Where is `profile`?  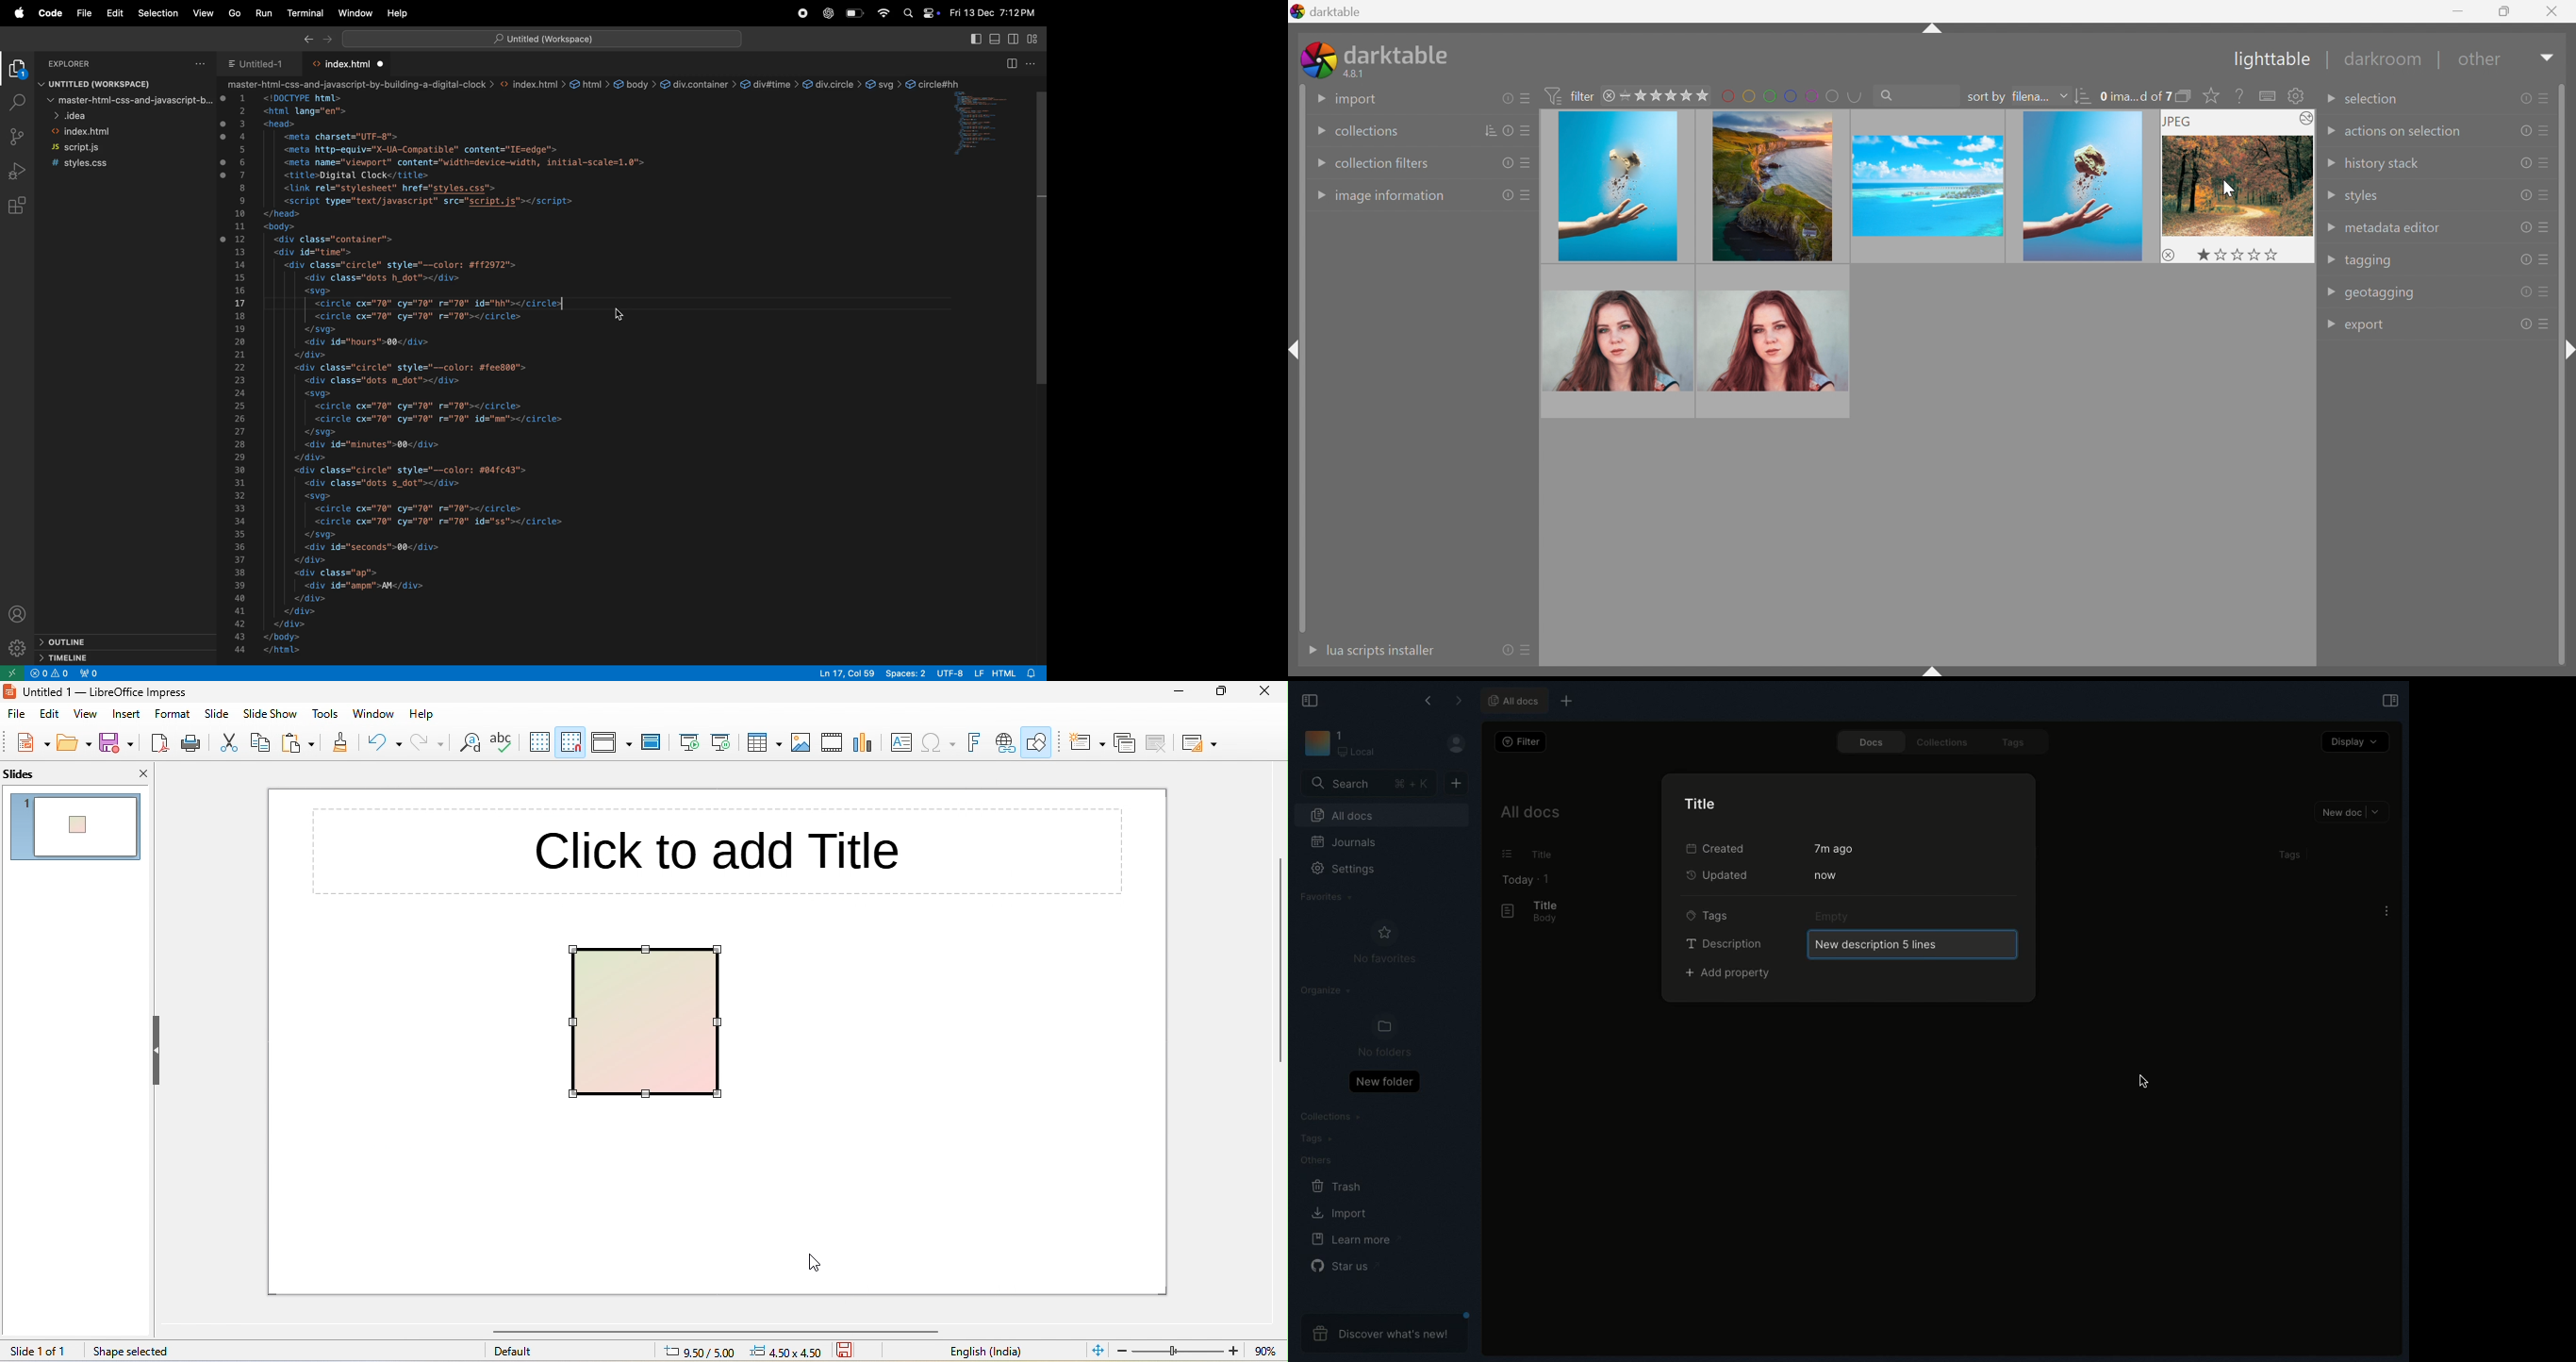
profile is located at coordinates (21, 616).